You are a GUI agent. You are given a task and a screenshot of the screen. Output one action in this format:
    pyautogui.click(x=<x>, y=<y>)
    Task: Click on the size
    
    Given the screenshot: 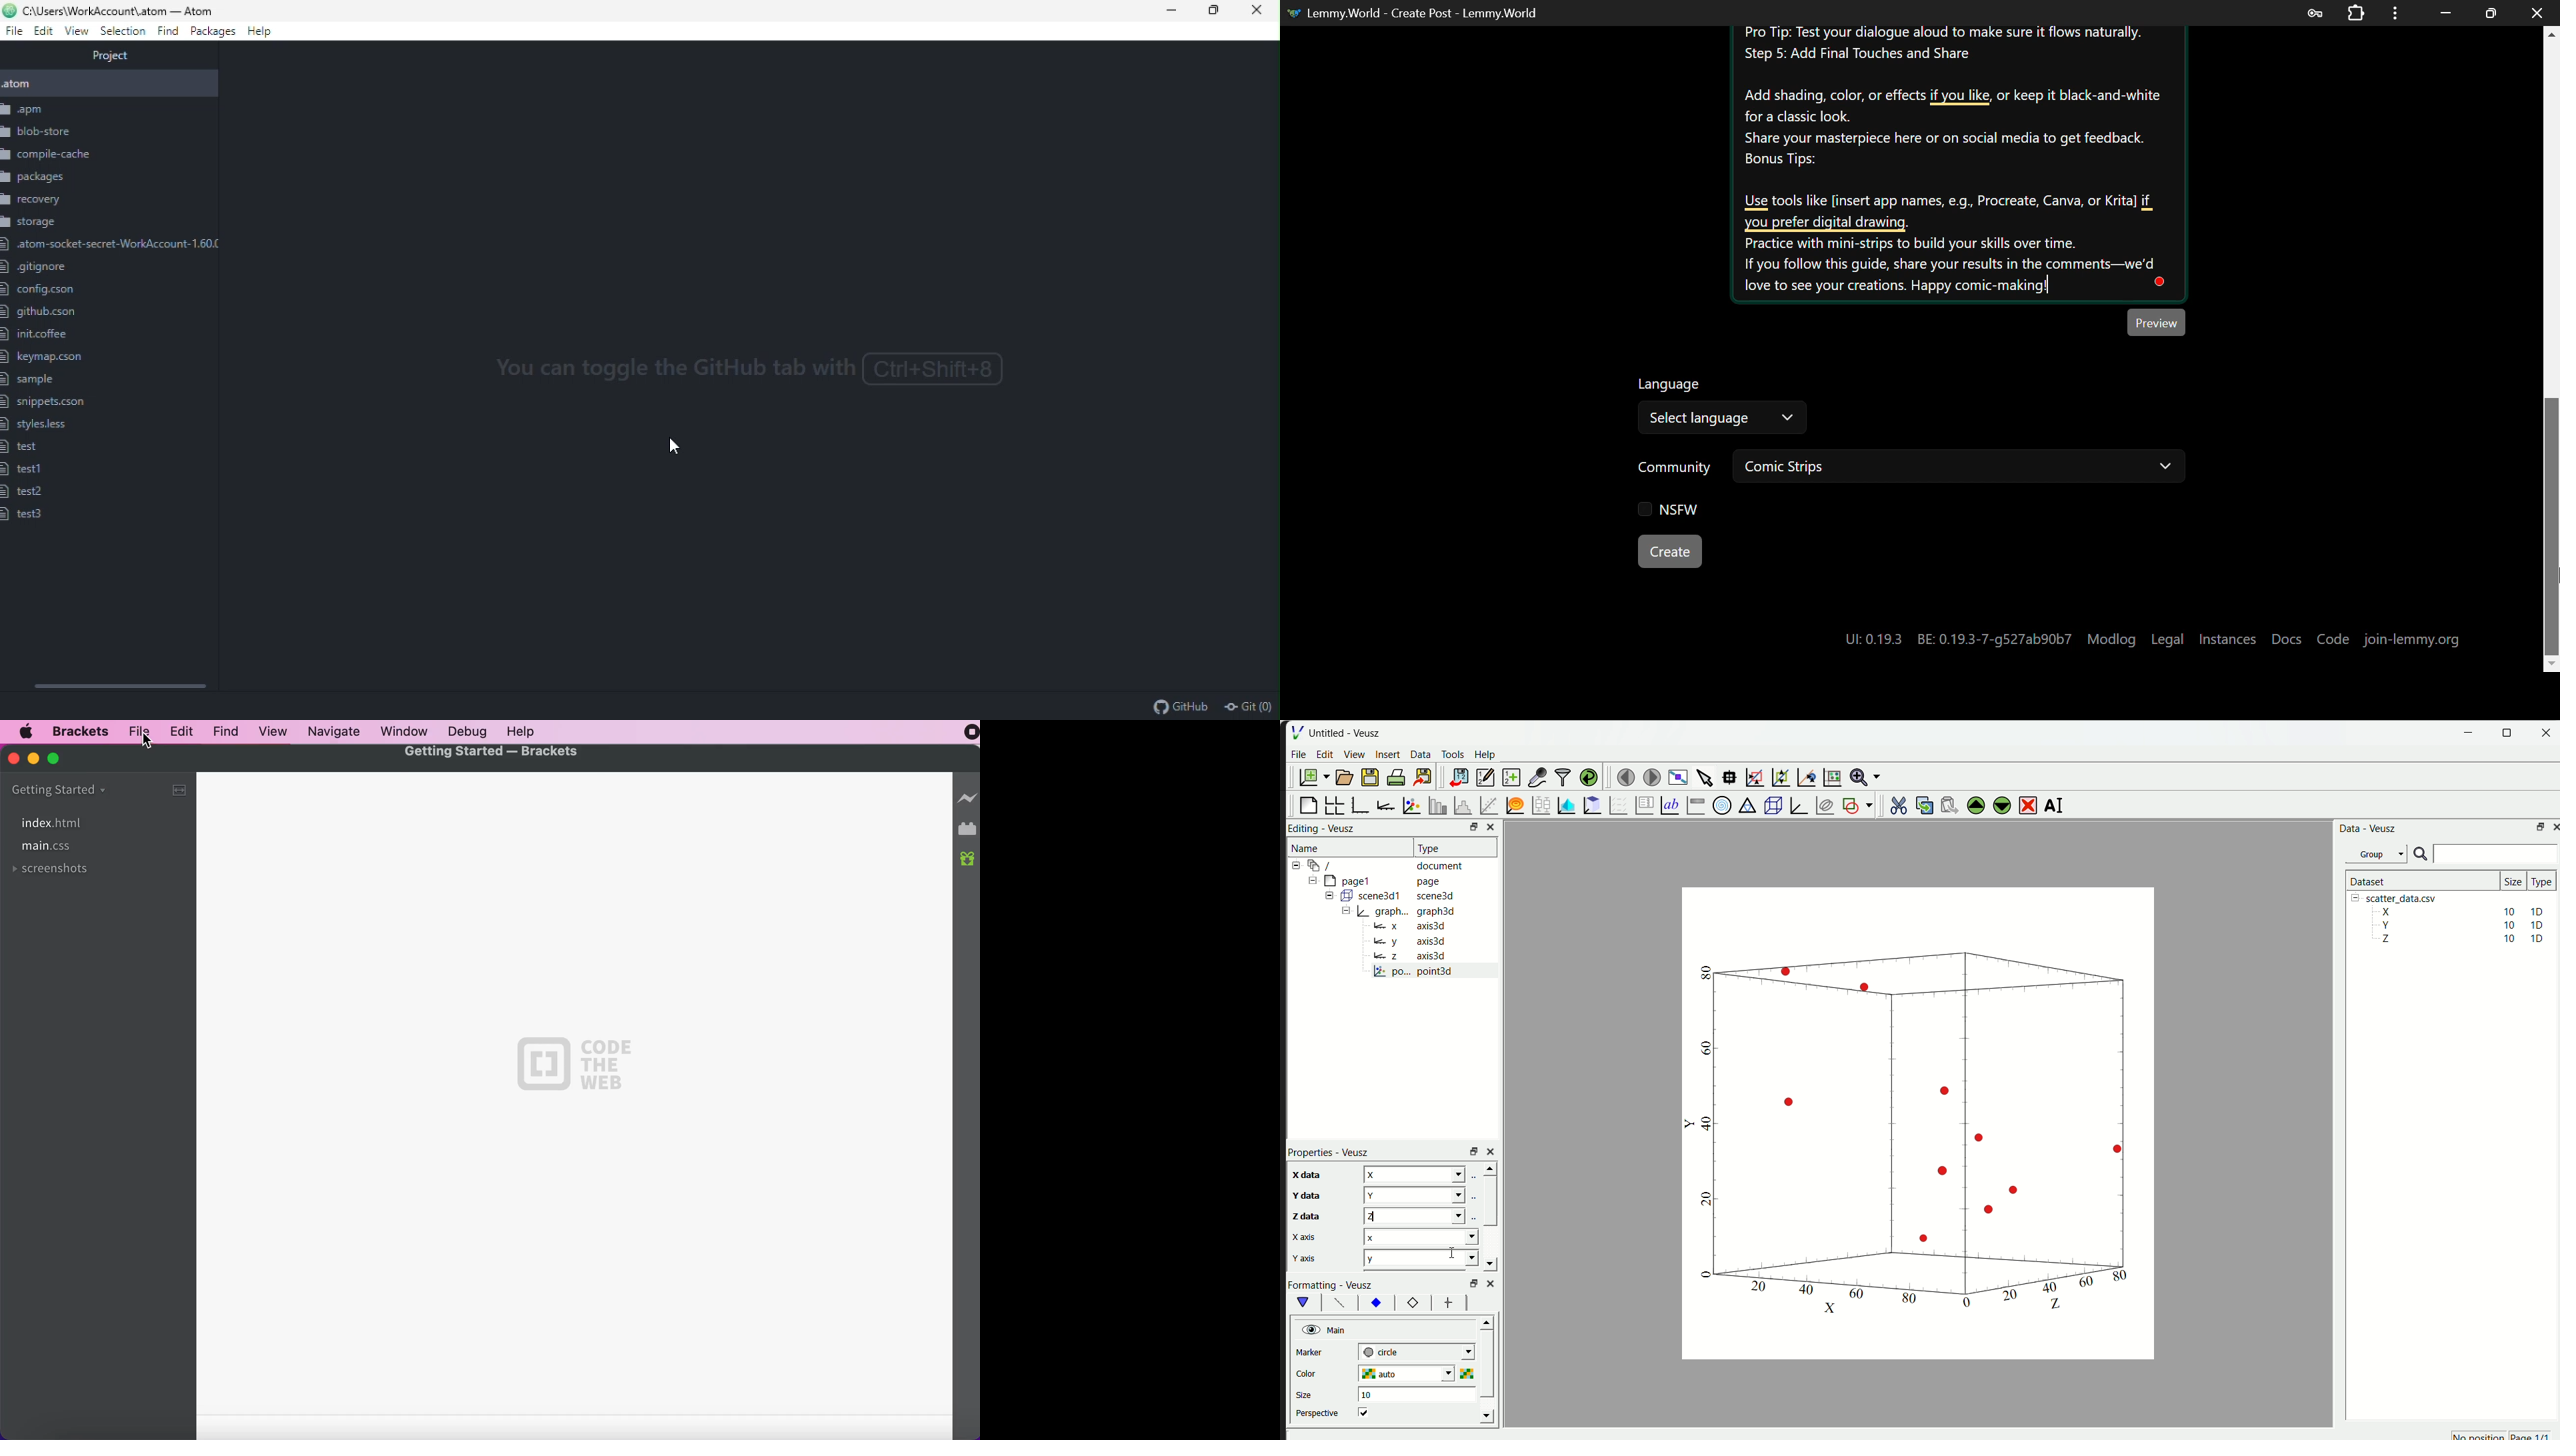 What is the action you would take?
    pyautogui.click(x=1307, y=1393)
    